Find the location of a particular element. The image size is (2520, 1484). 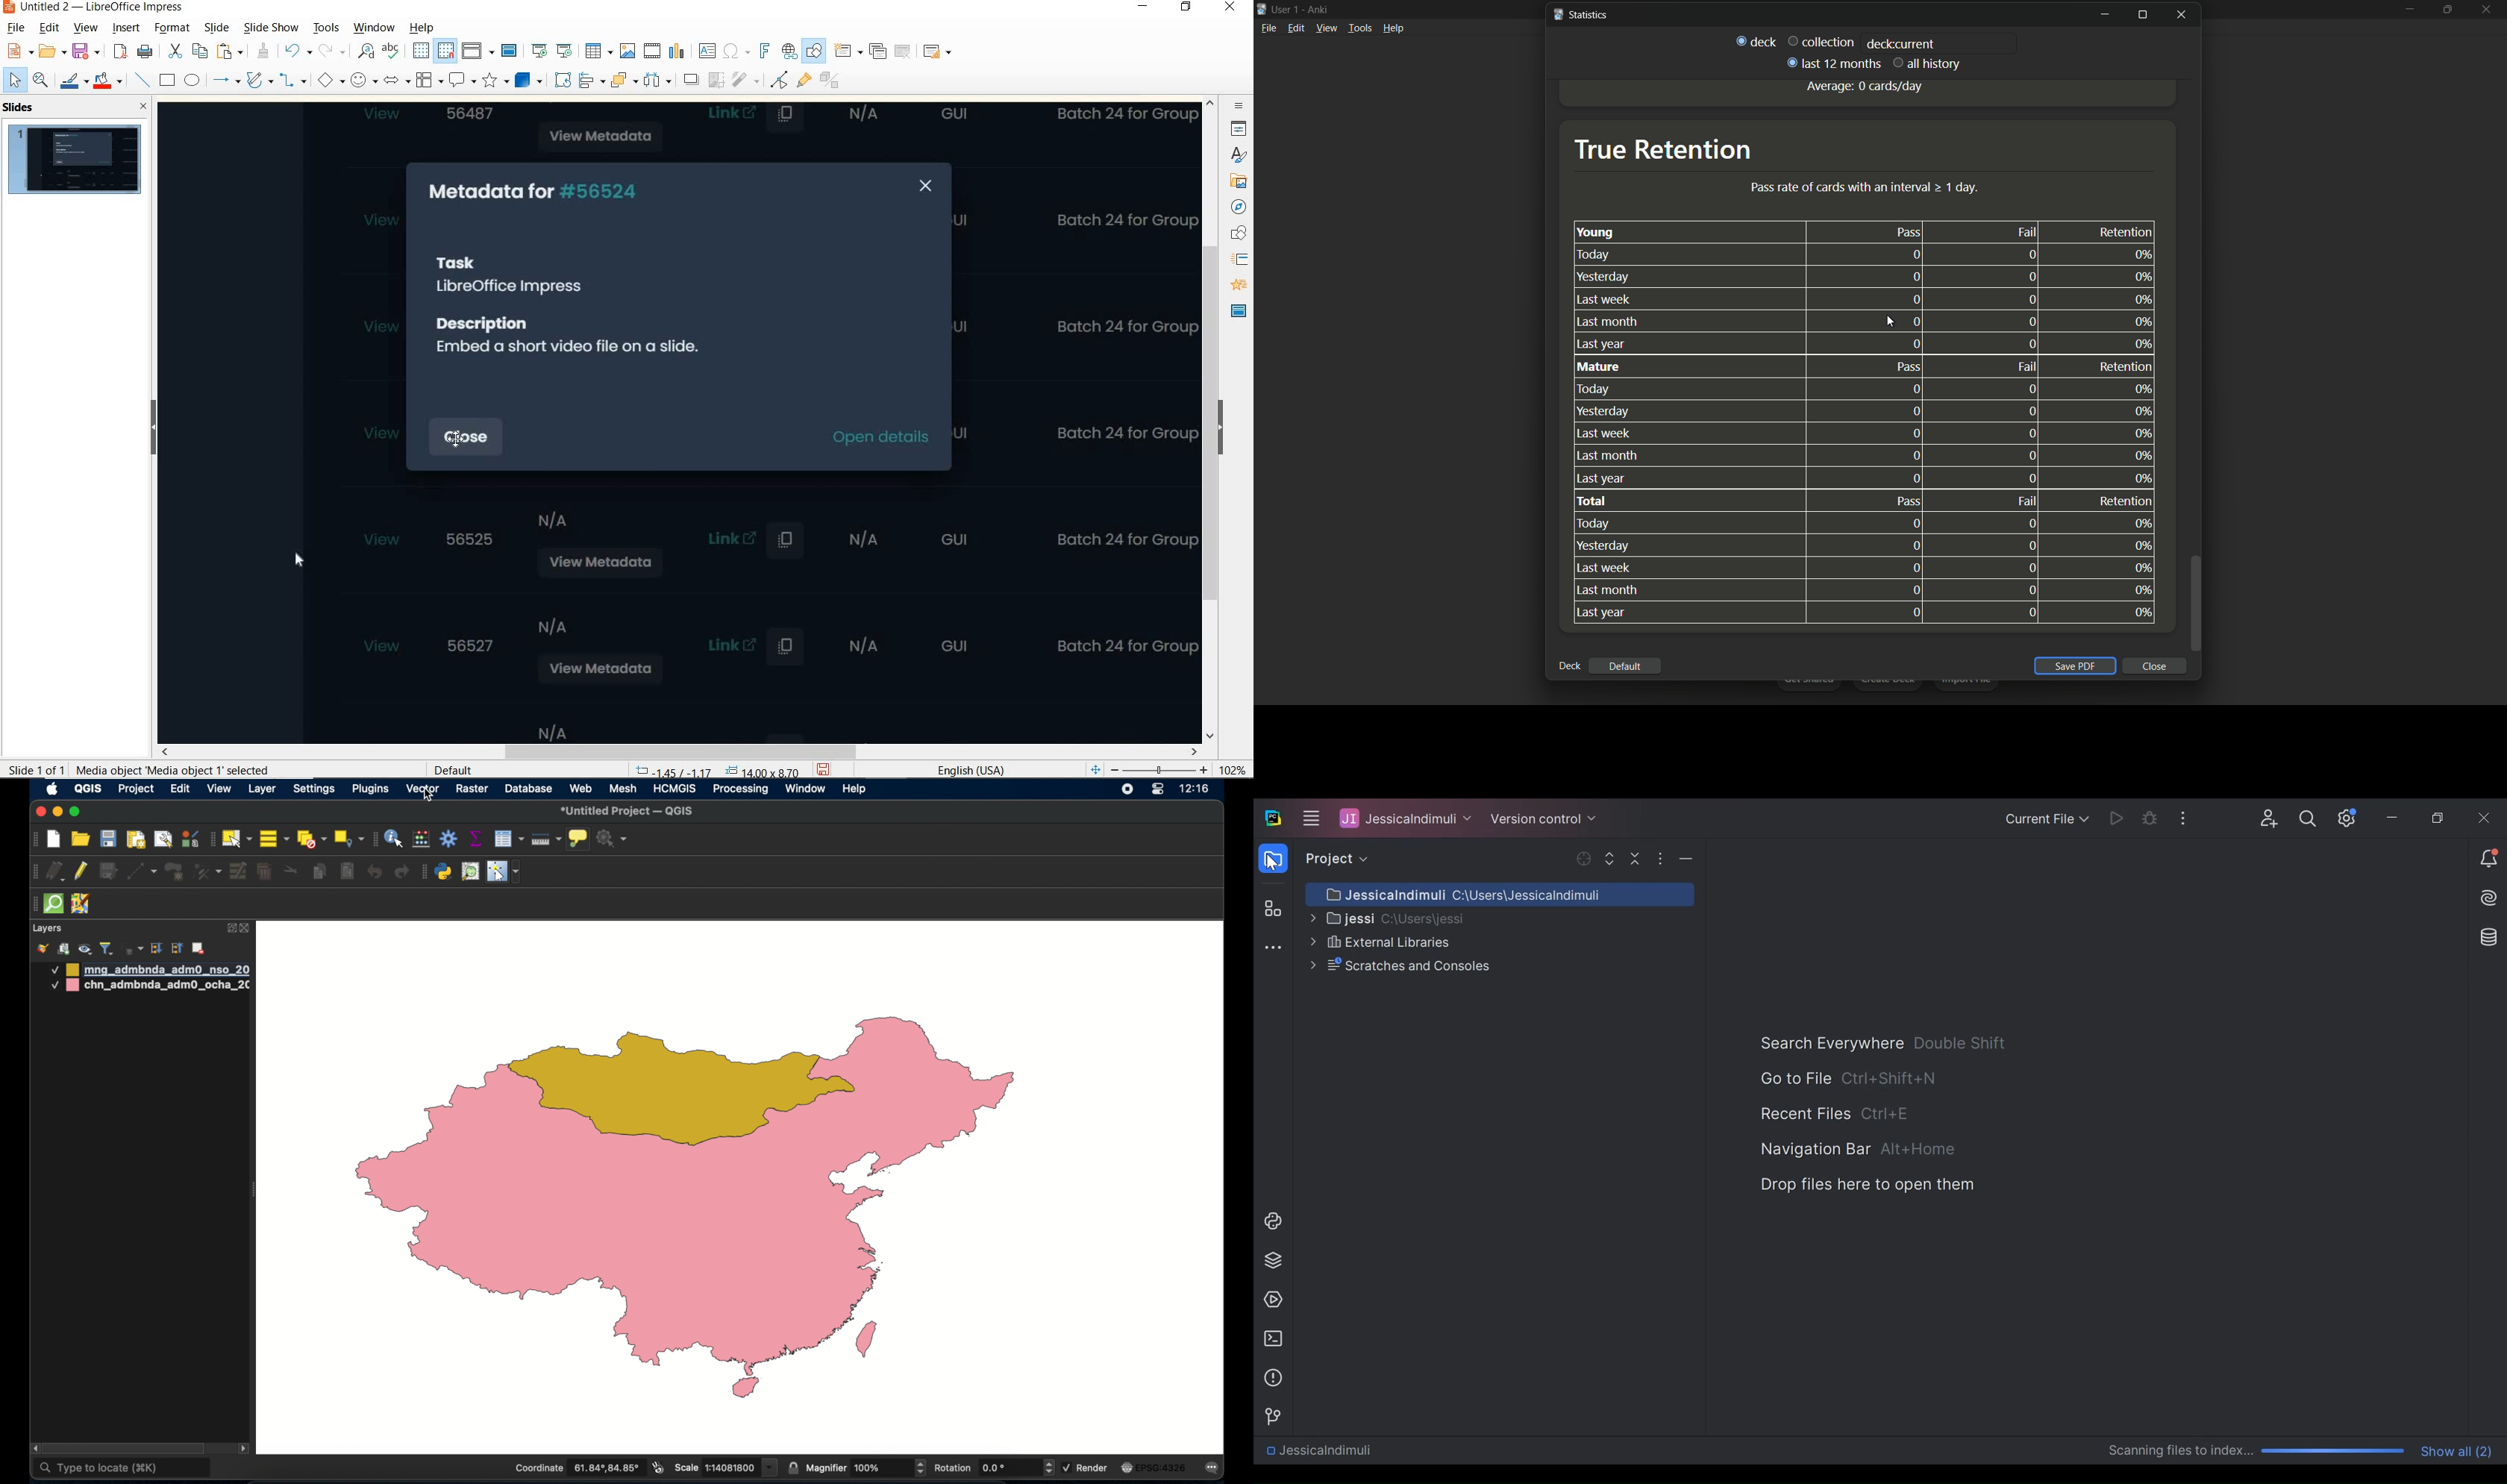

text for pass rate of cards is located at coordinates (1865, 188).